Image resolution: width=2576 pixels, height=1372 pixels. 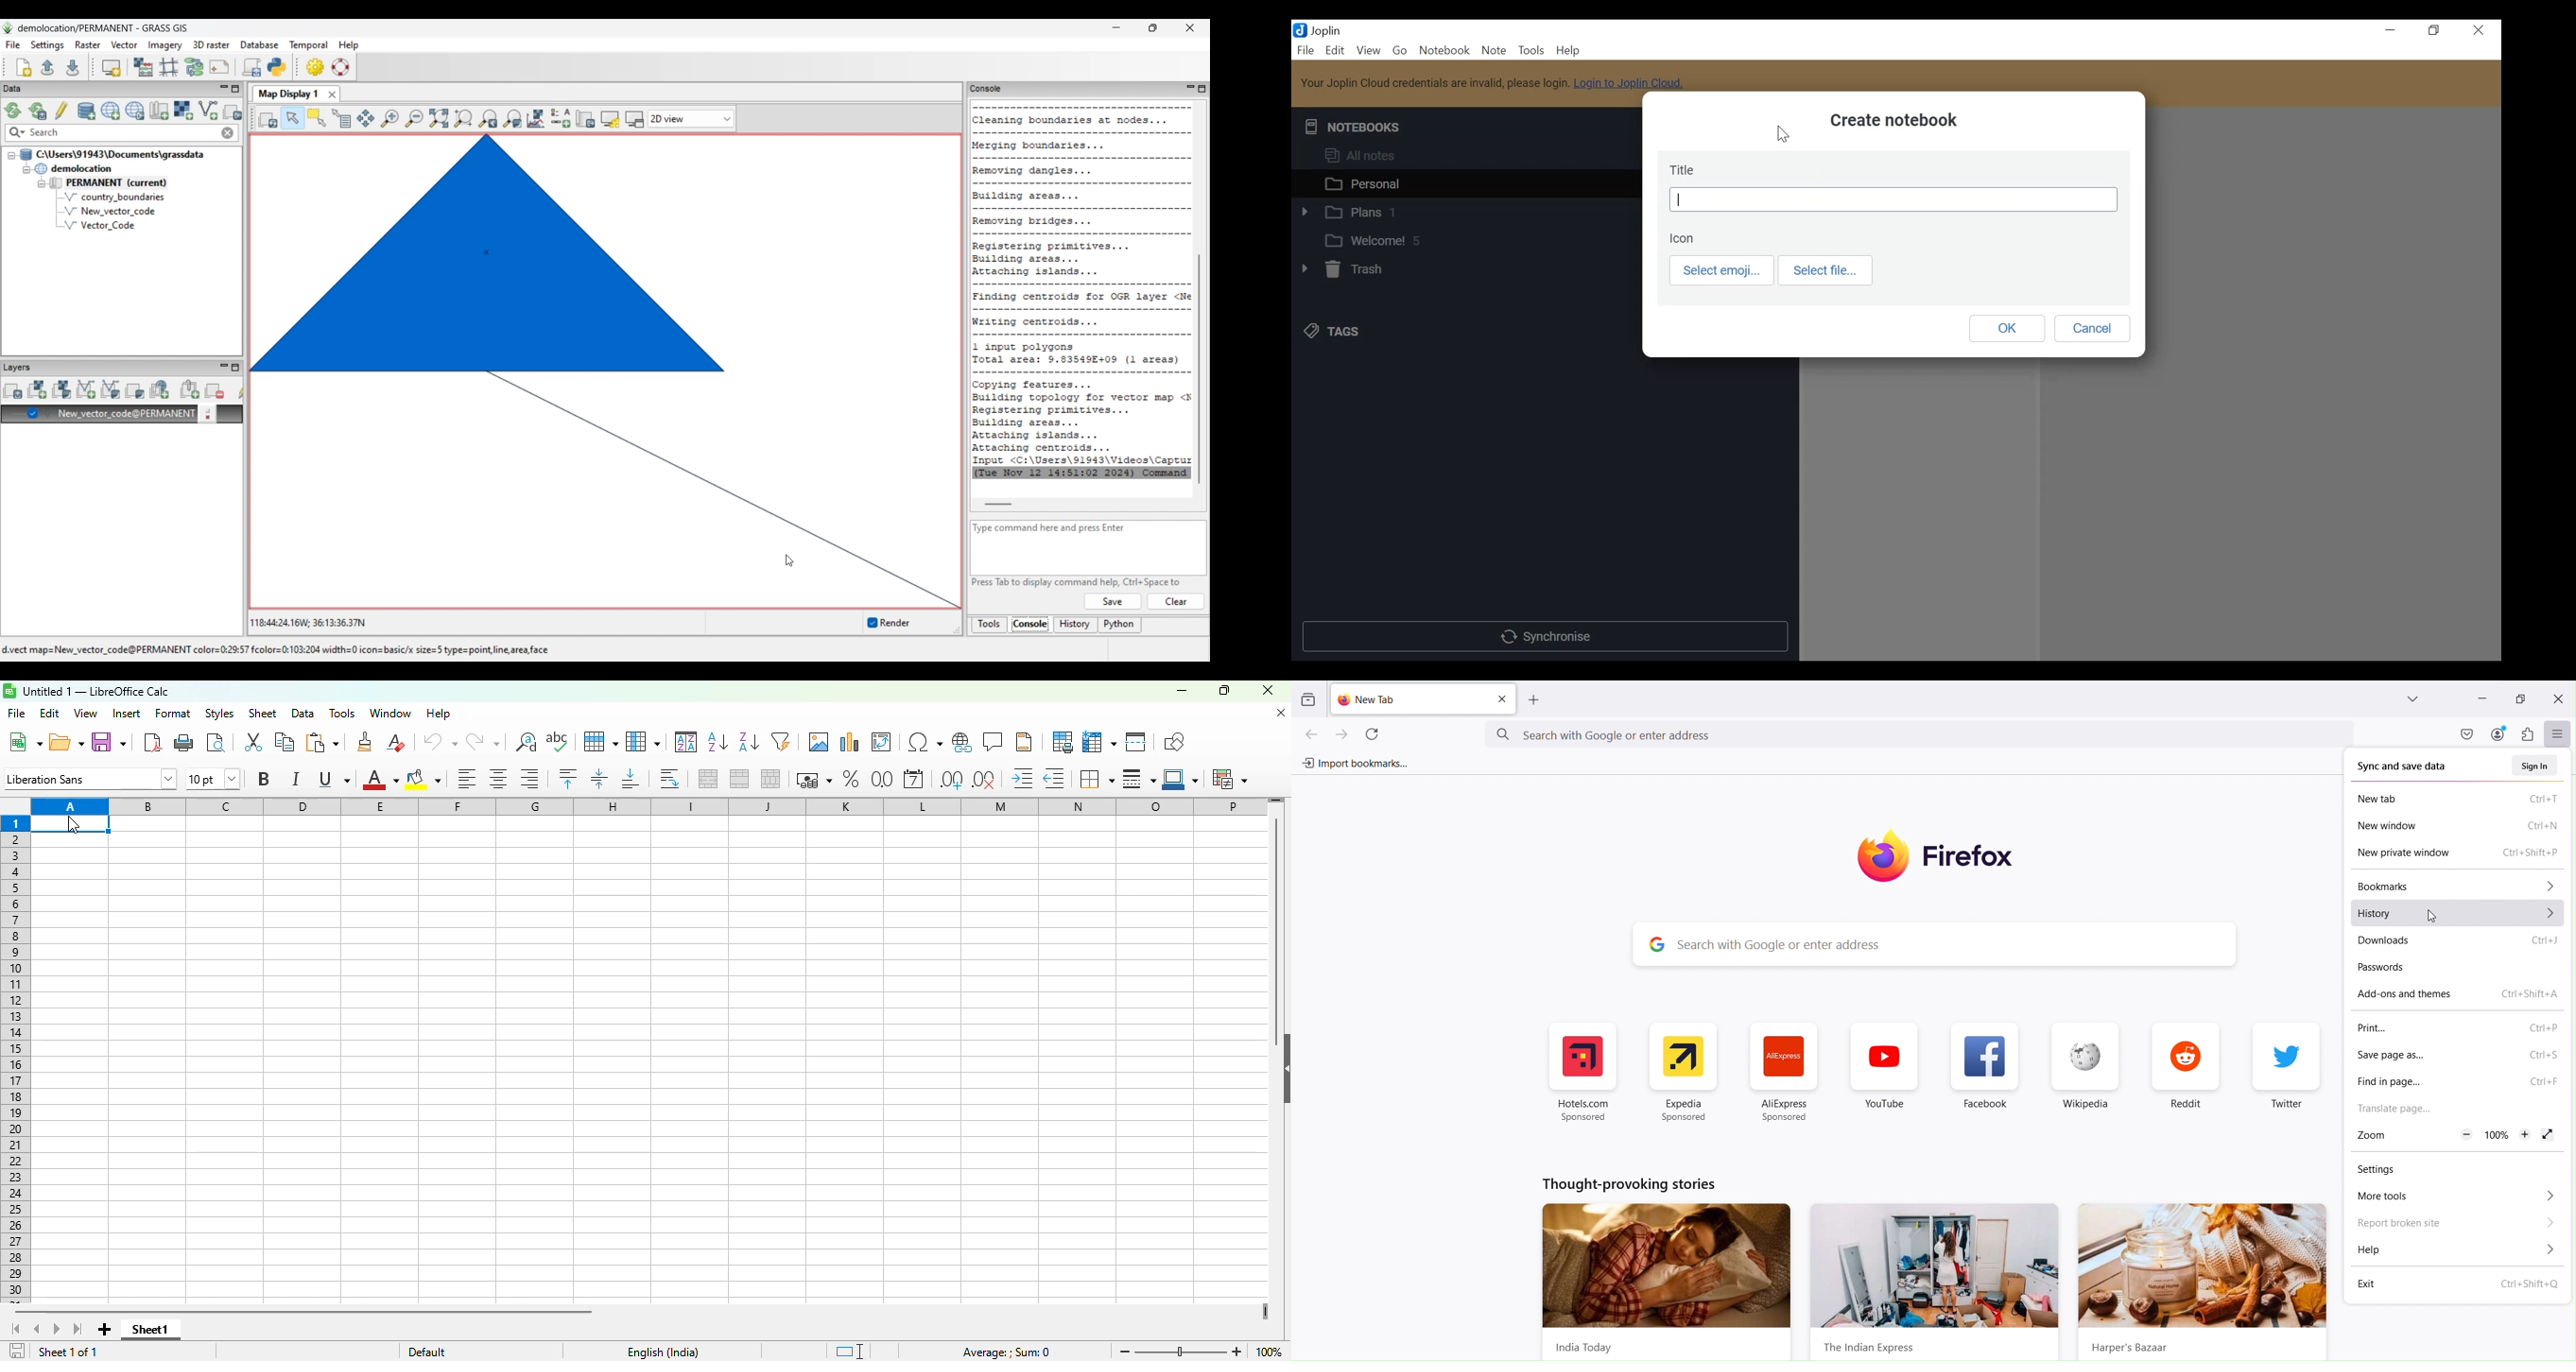 I want to click on scroll to previous page, so click(x=36, y=1329).